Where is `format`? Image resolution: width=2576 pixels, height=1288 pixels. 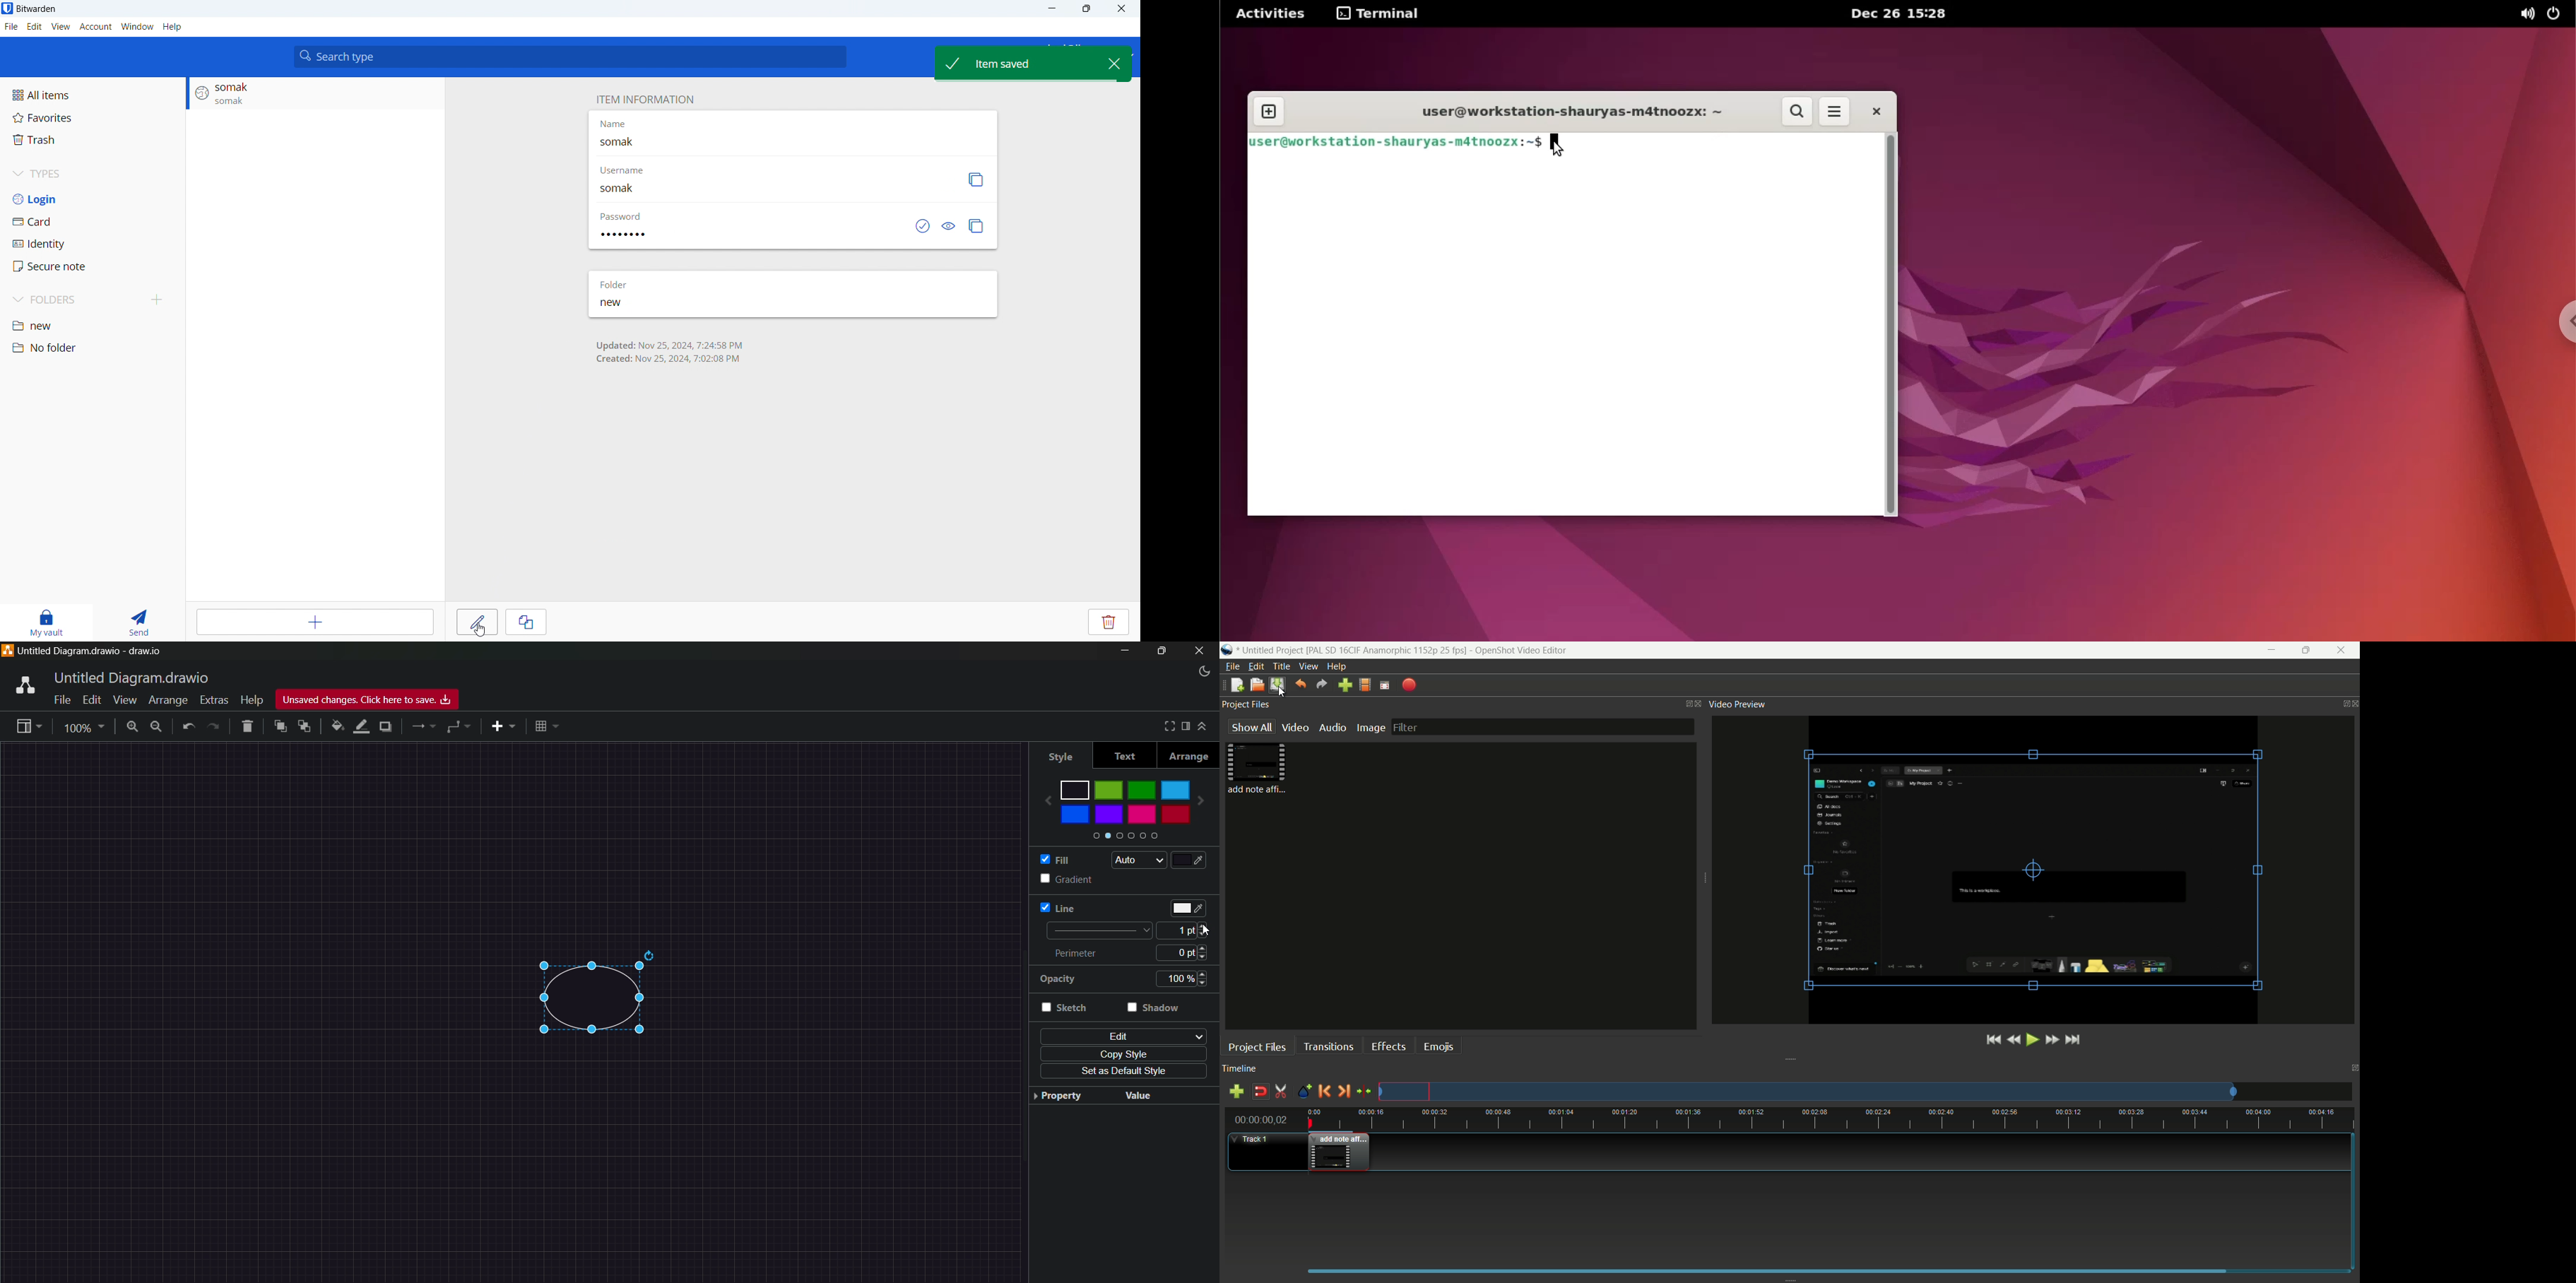 format is located at coordinates (1187, 726).